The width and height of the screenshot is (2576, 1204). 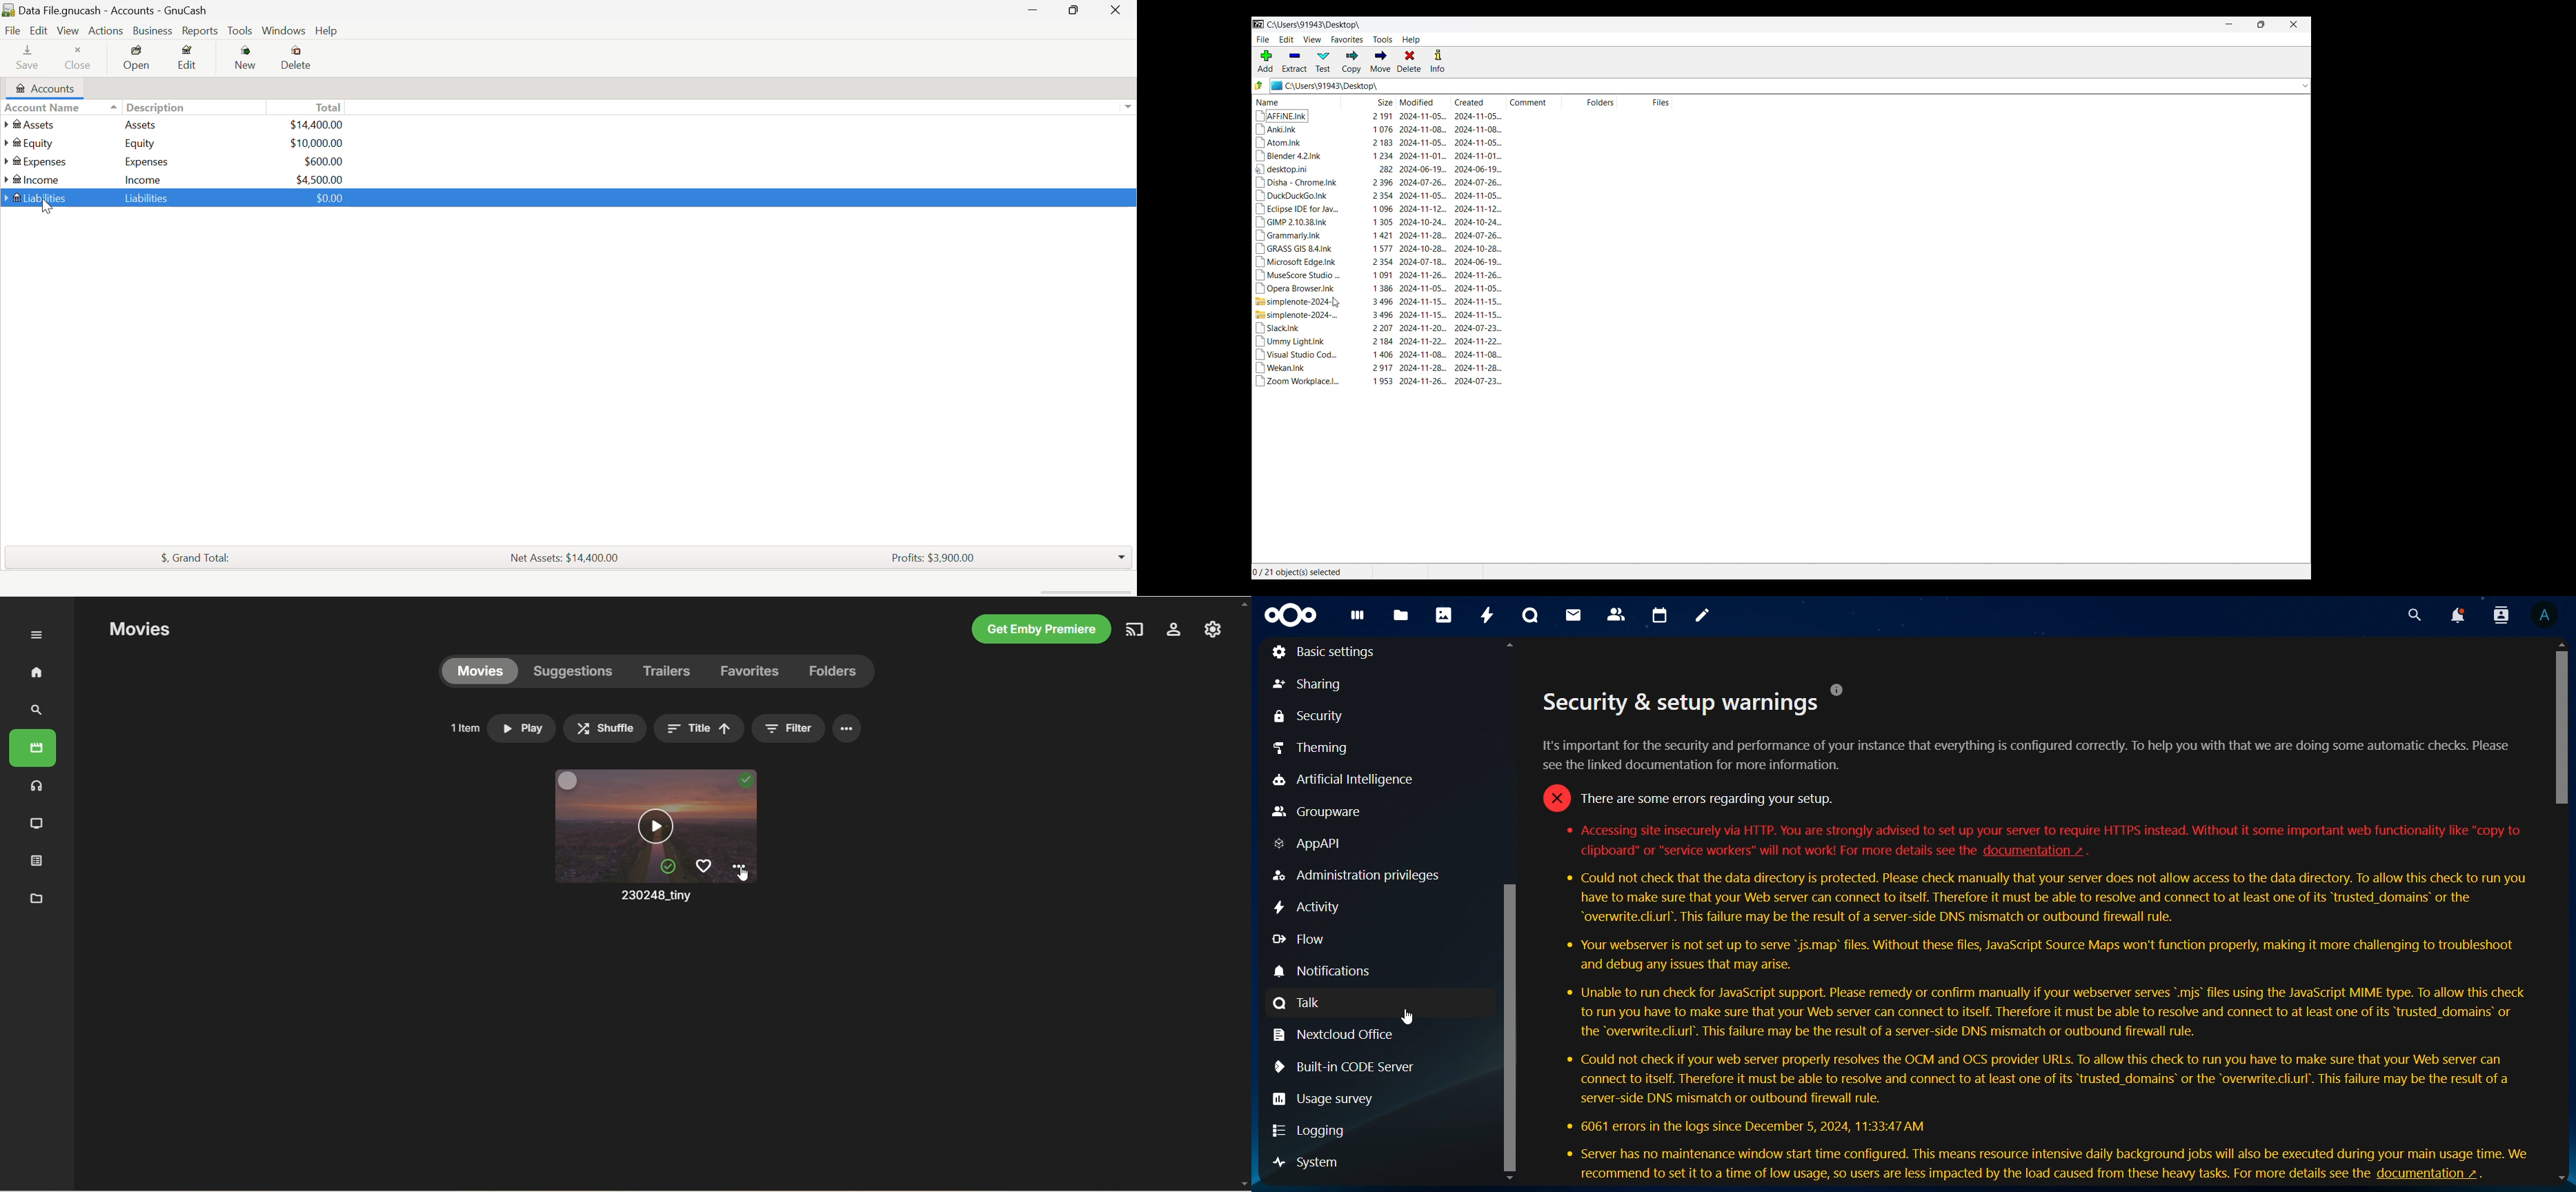 I want to click on played, so click(x=746, y=781).